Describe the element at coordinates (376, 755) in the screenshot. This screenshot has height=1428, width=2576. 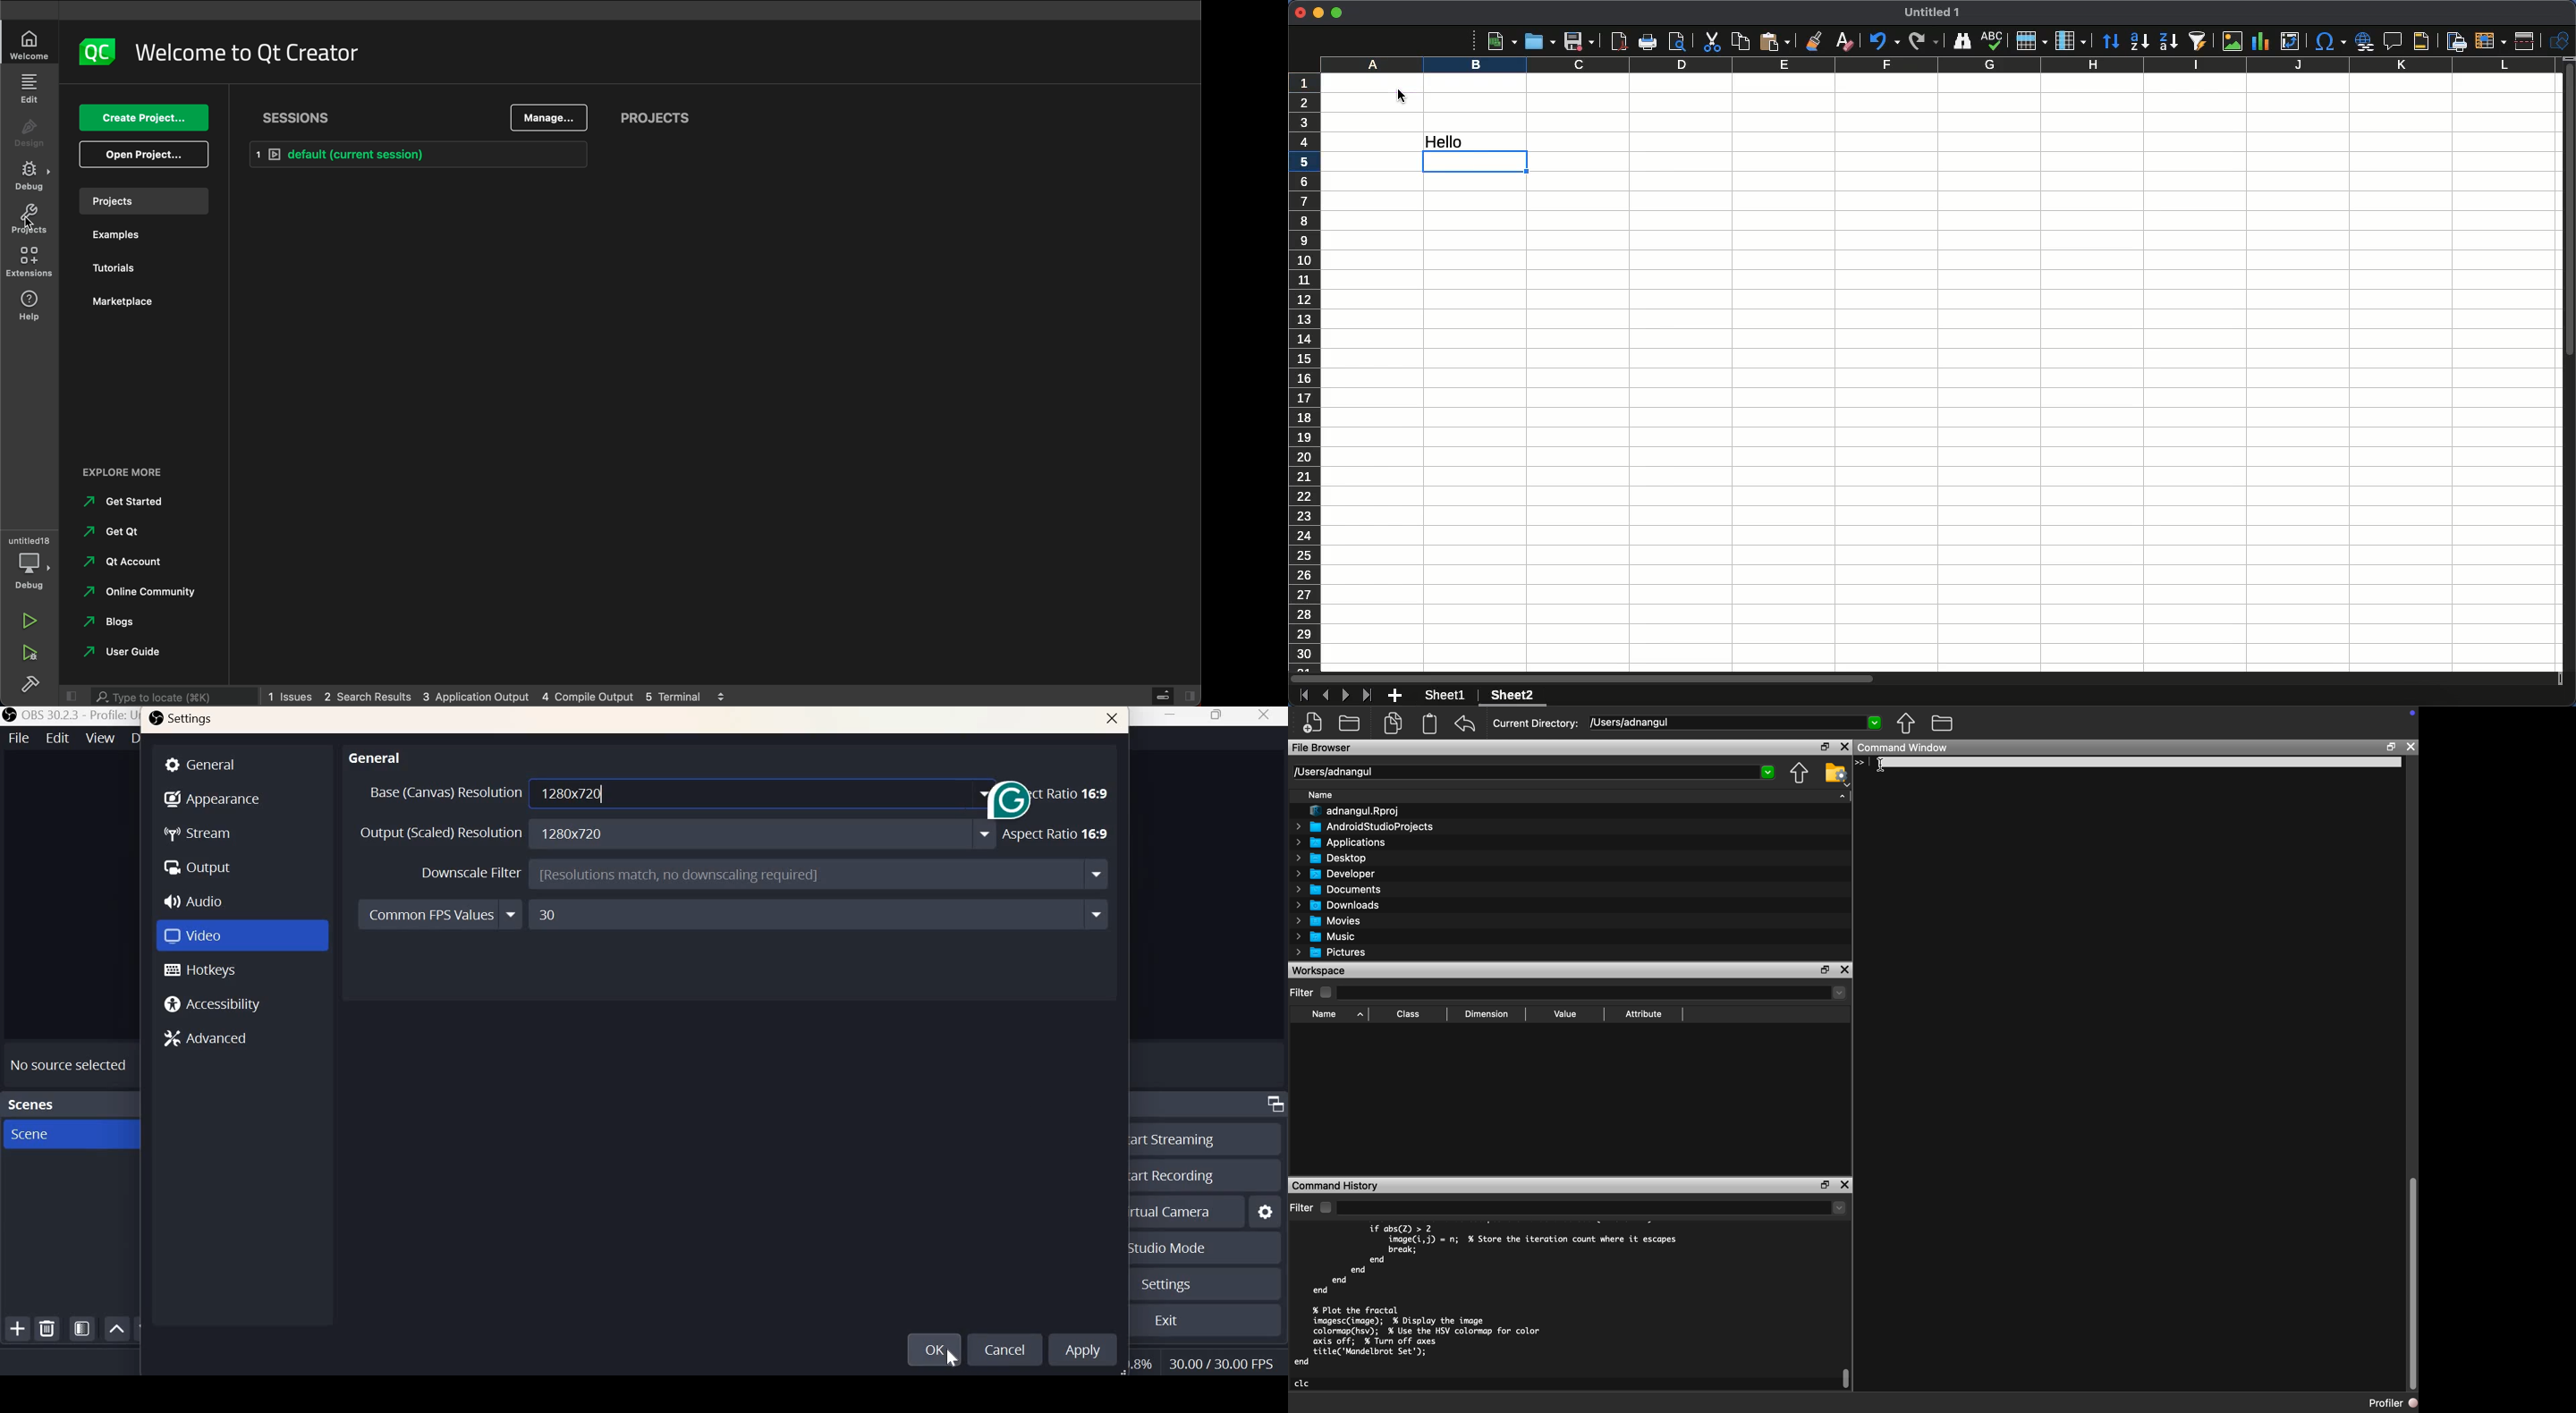
I see `General` at that location.